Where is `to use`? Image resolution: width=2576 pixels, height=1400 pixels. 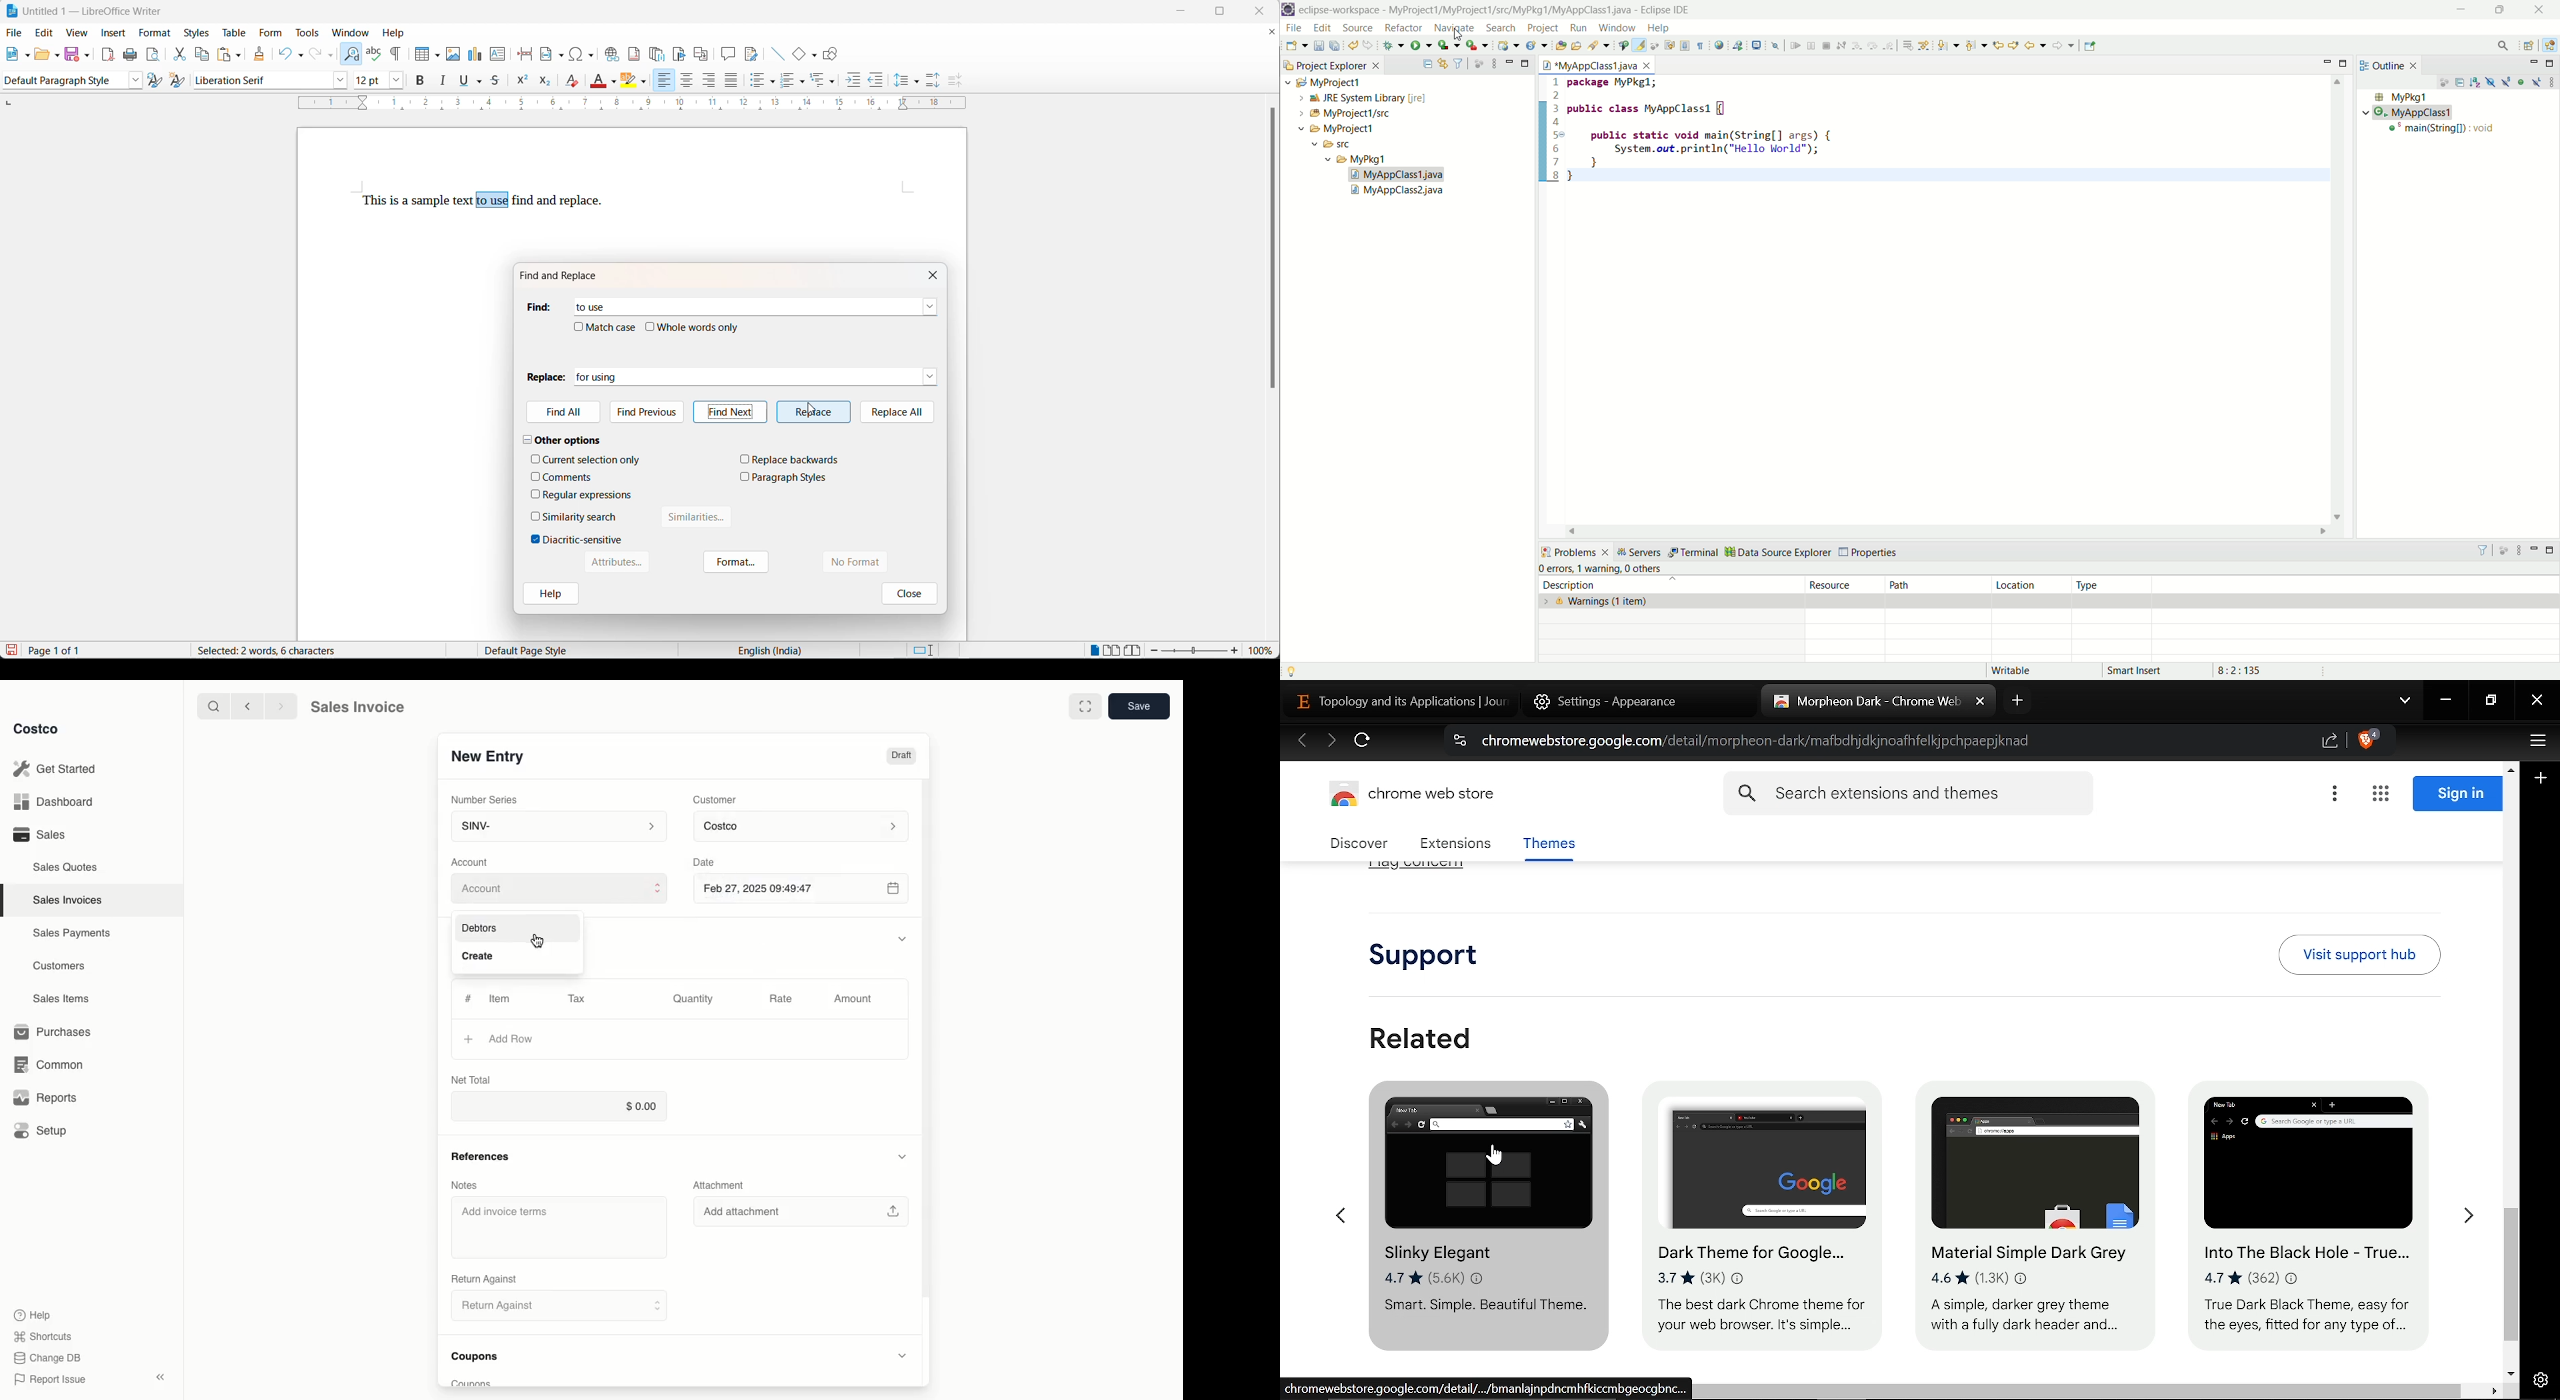 to use is located at coordinates (584, 304).